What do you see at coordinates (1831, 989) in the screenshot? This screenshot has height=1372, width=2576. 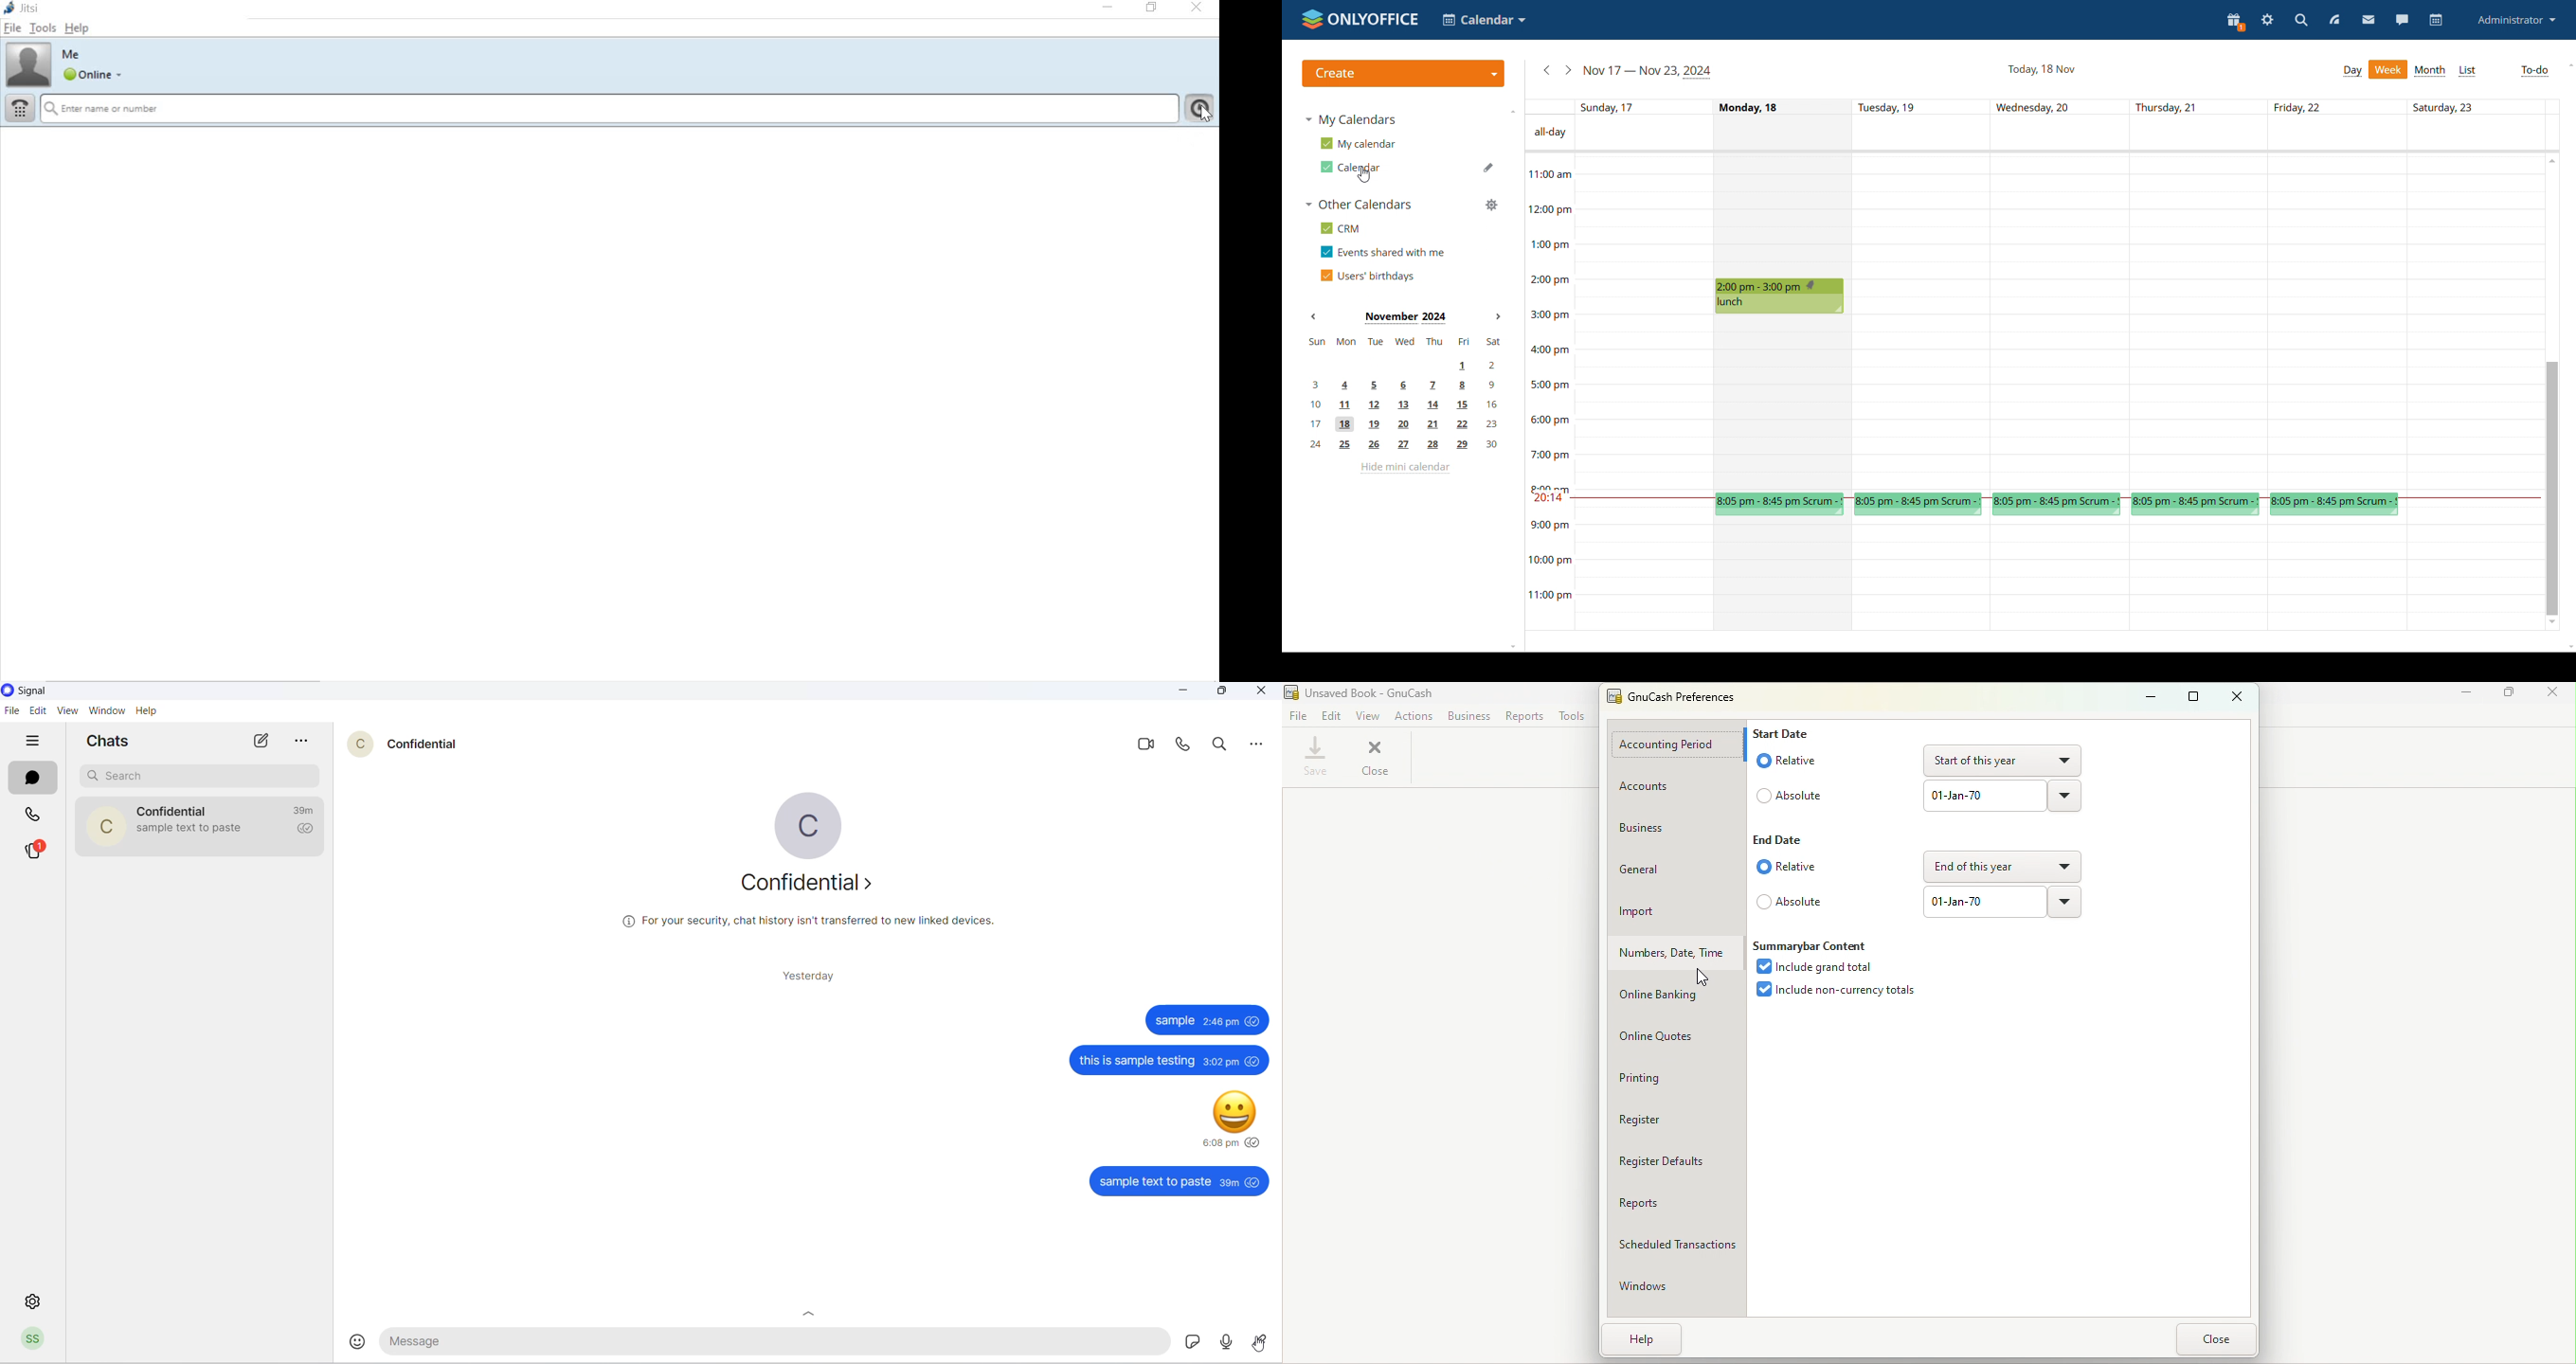 I see `Include non-currency totals` at bounding box center [1831, 989].